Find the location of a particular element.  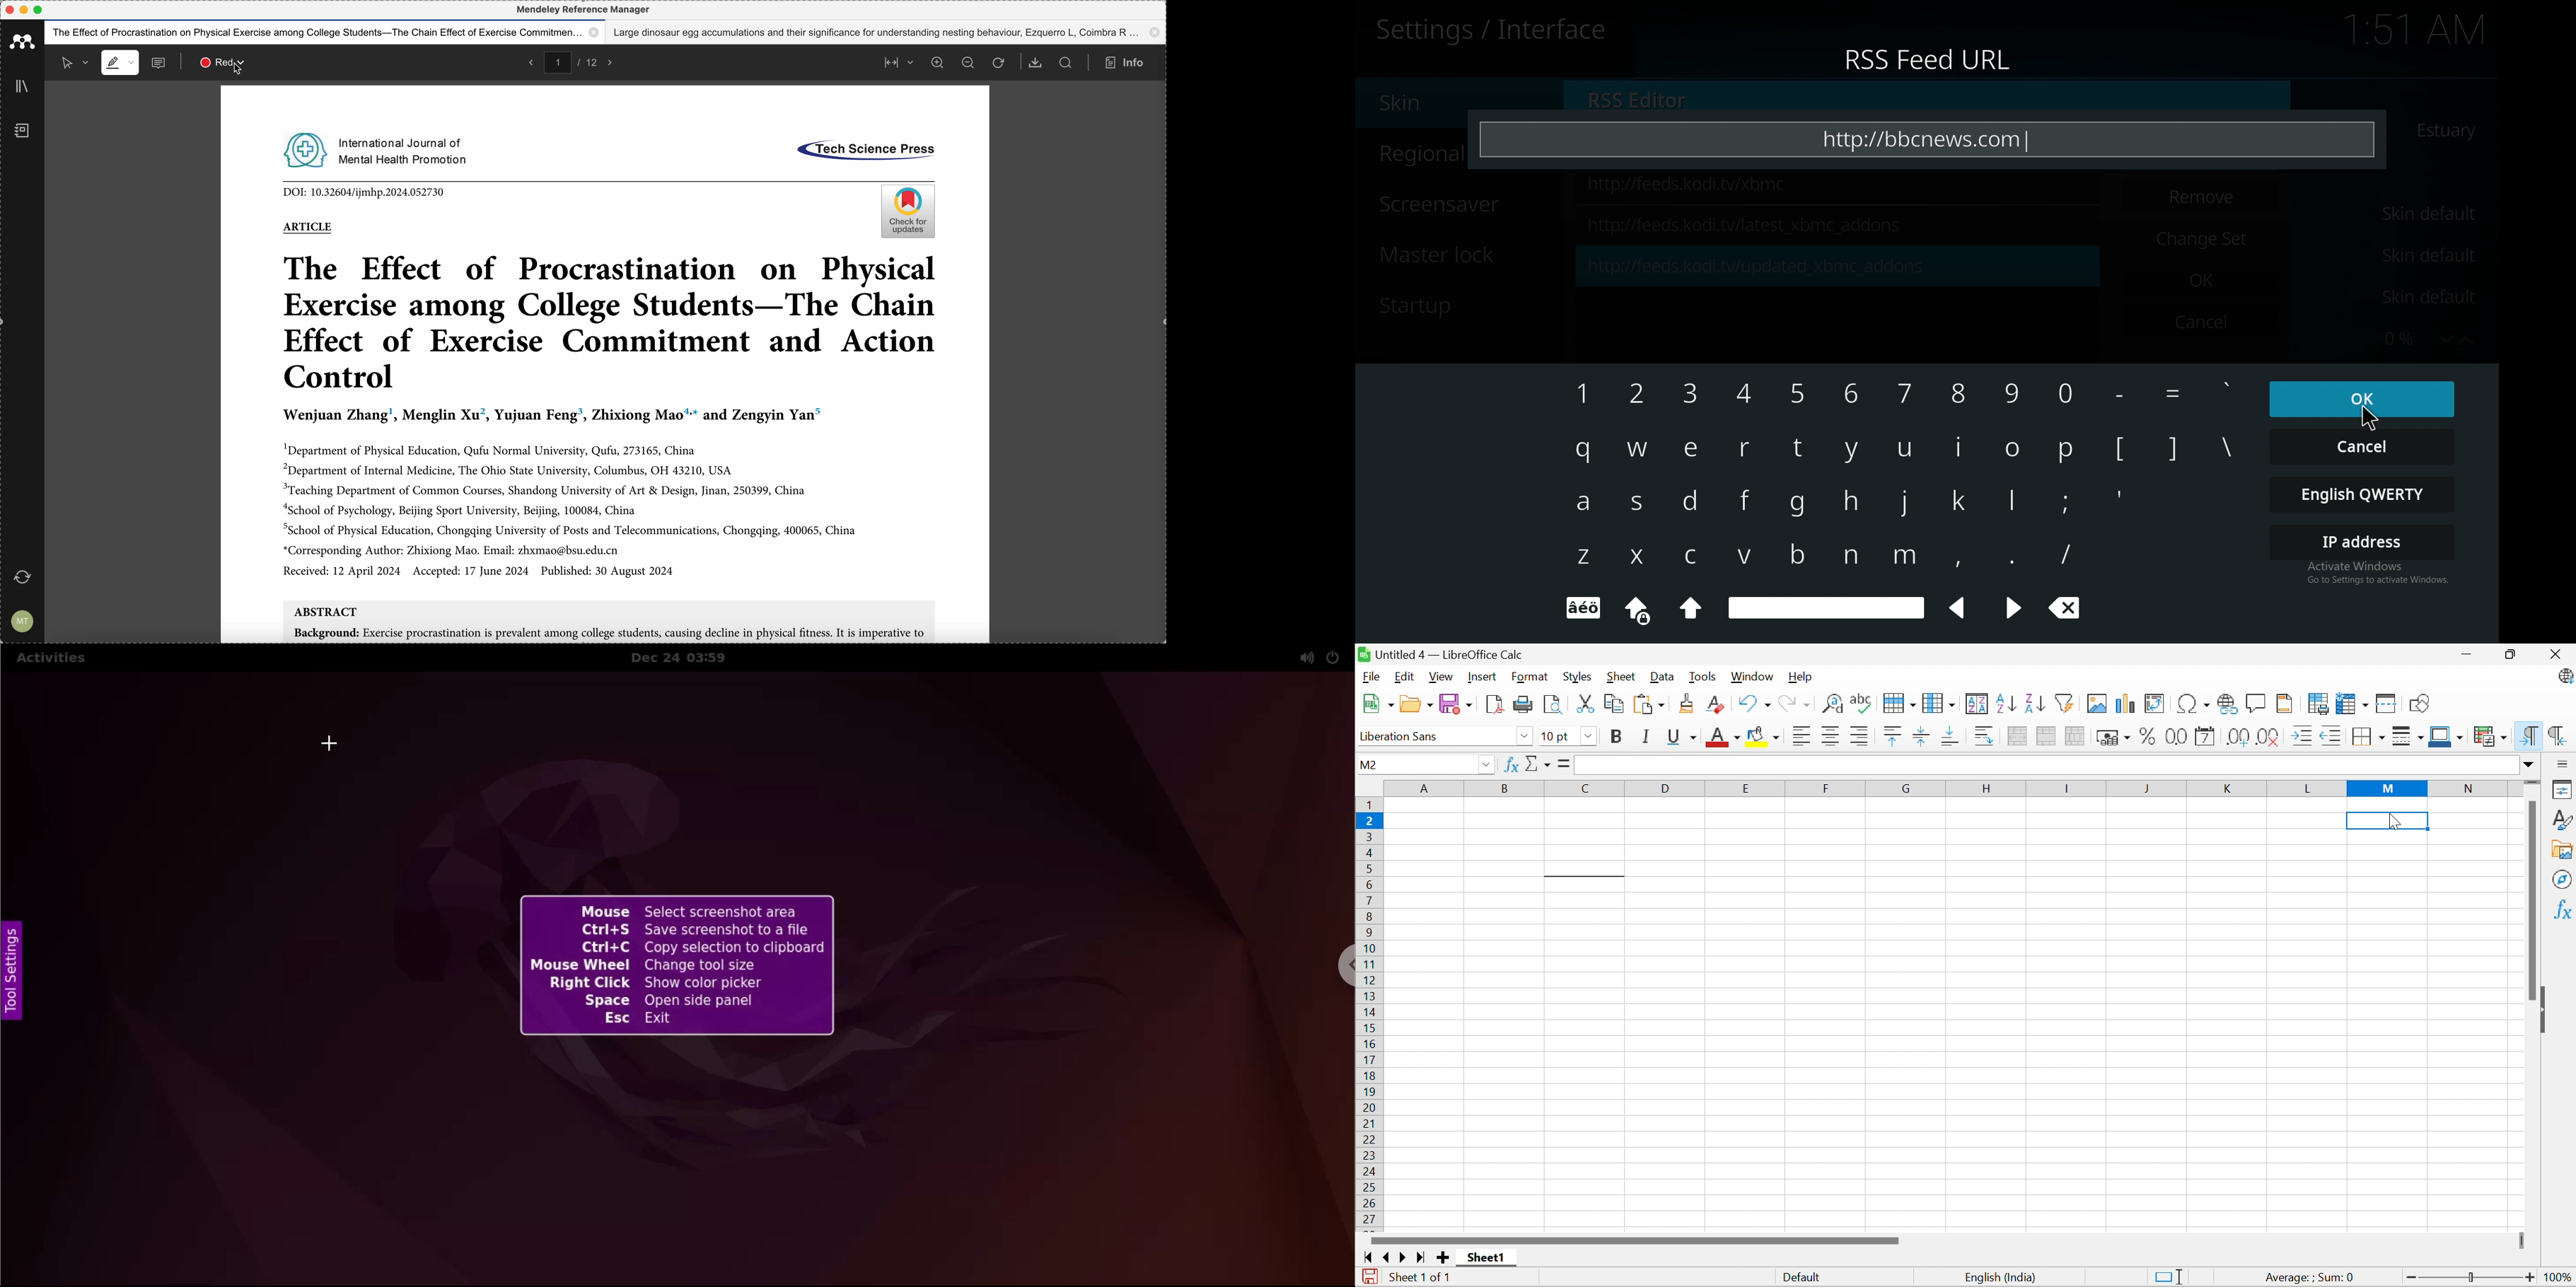

Edit is located at coordinates (1402, 677).